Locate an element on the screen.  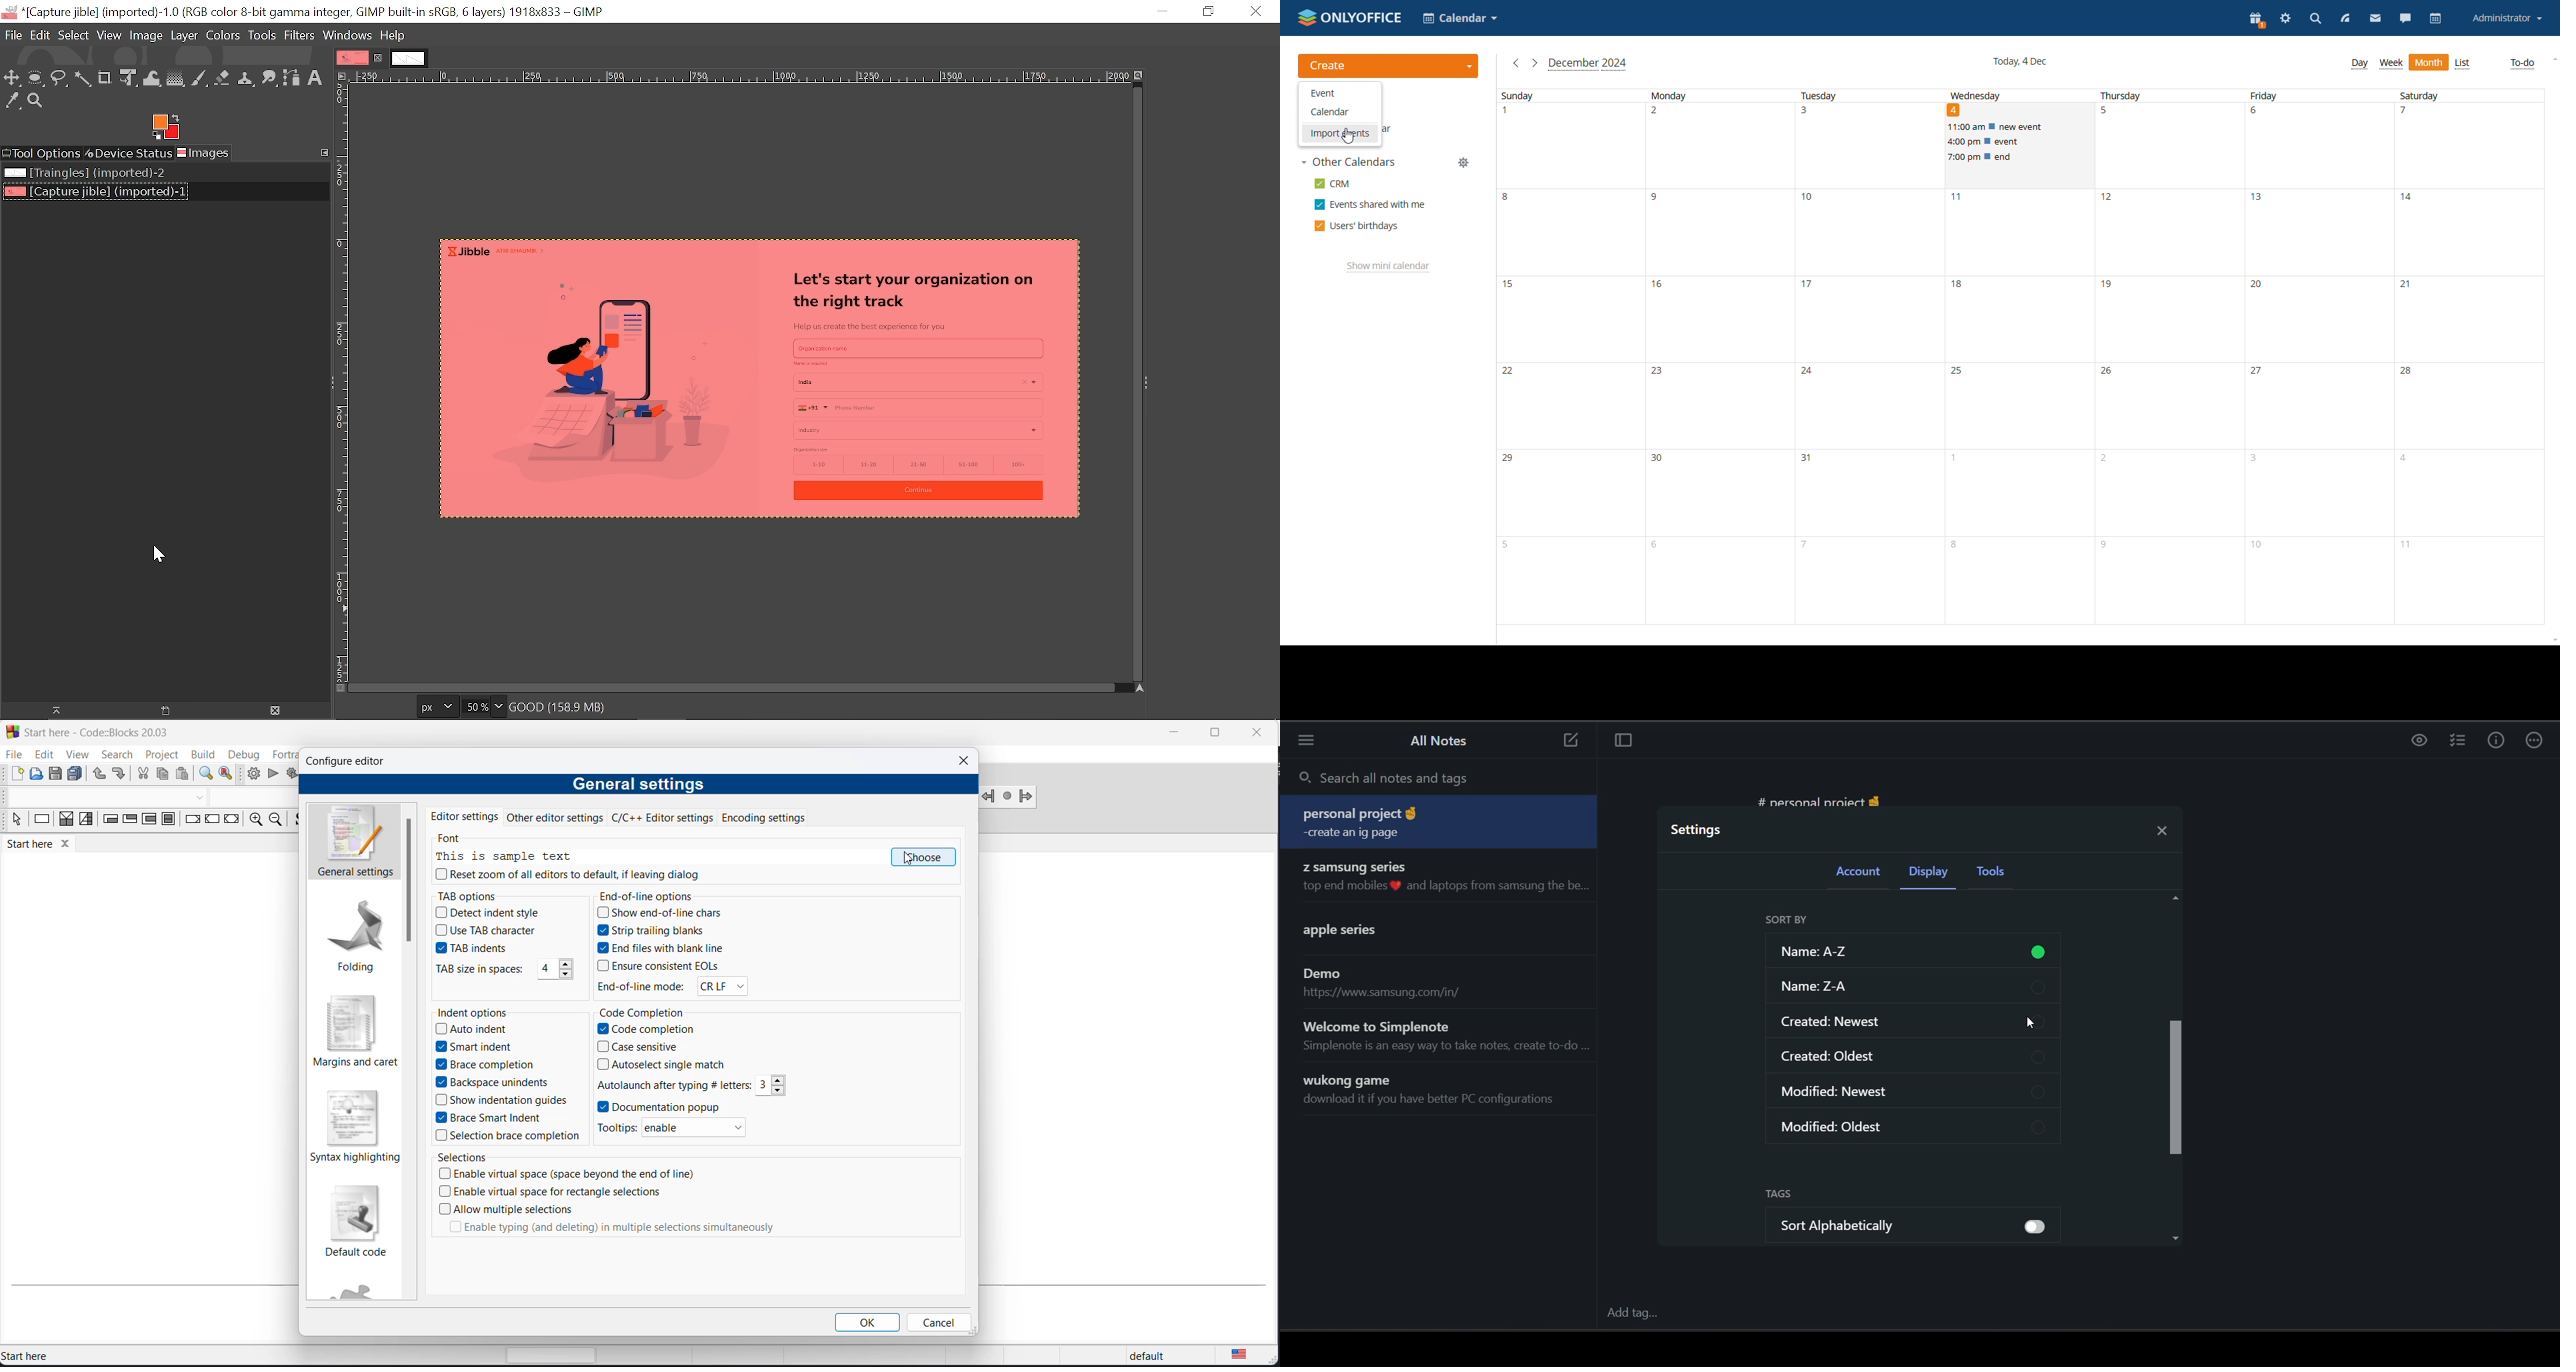
backspace unindents is located at coordinates (492, 1083).